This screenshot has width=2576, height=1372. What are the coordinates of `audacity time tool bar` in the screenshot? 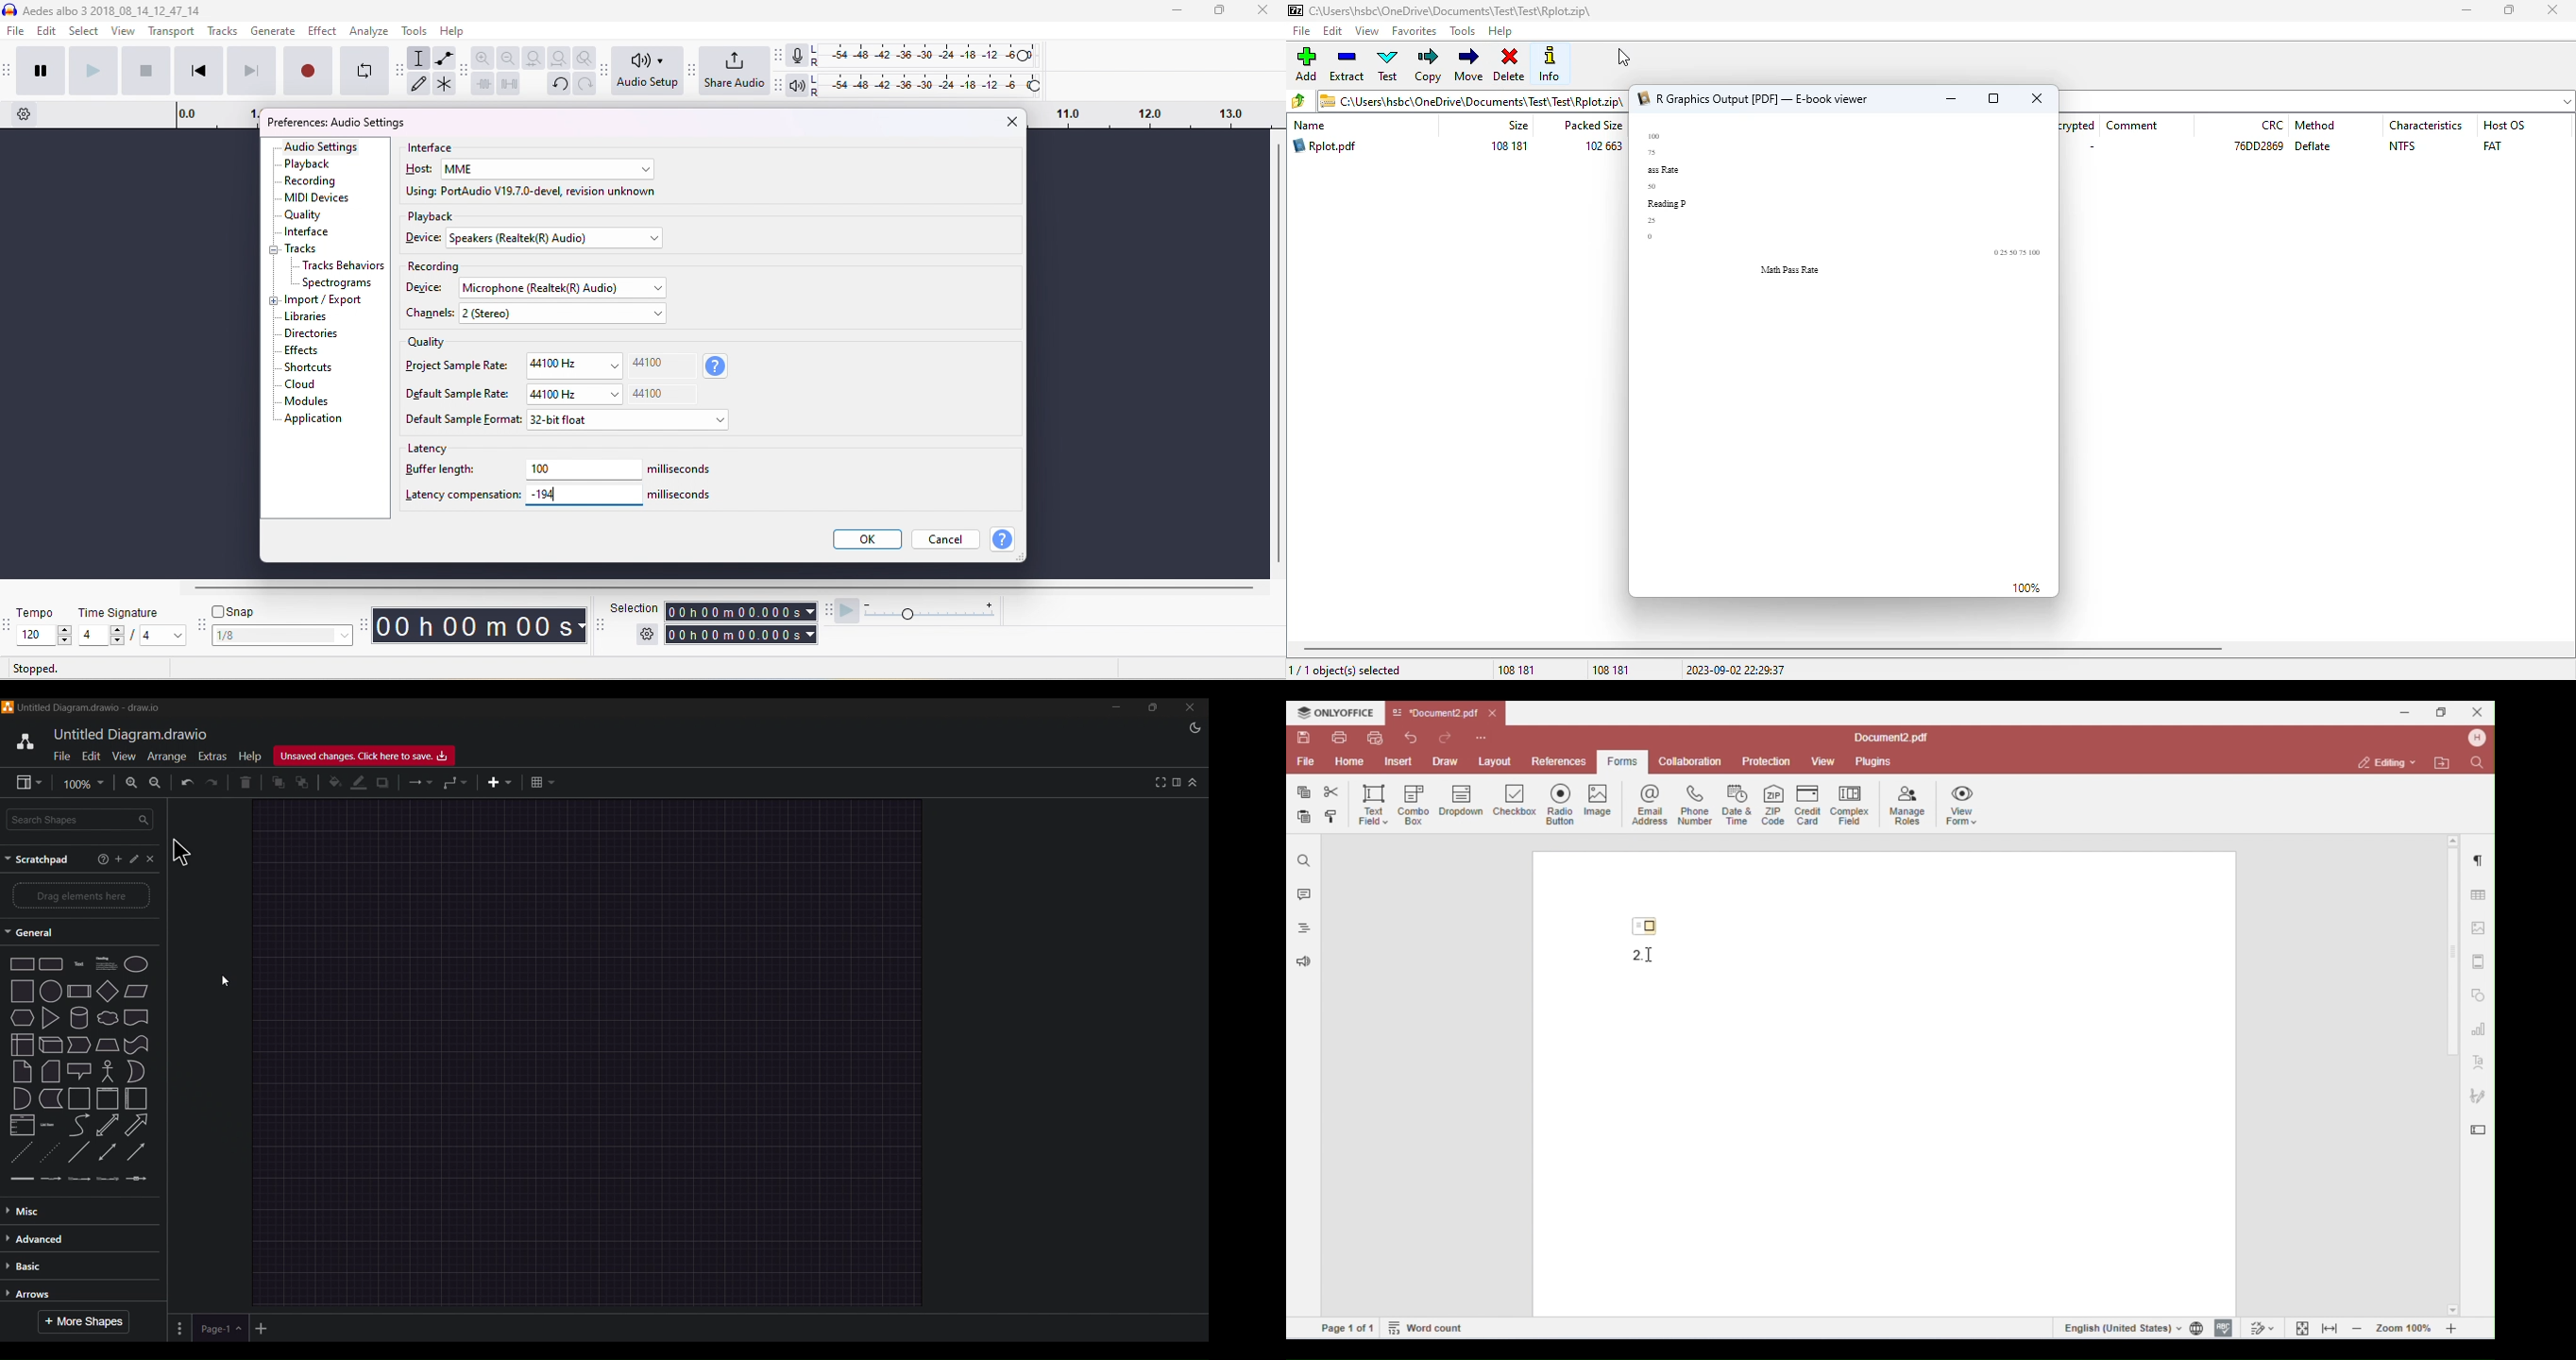 It's located at (366, 623).